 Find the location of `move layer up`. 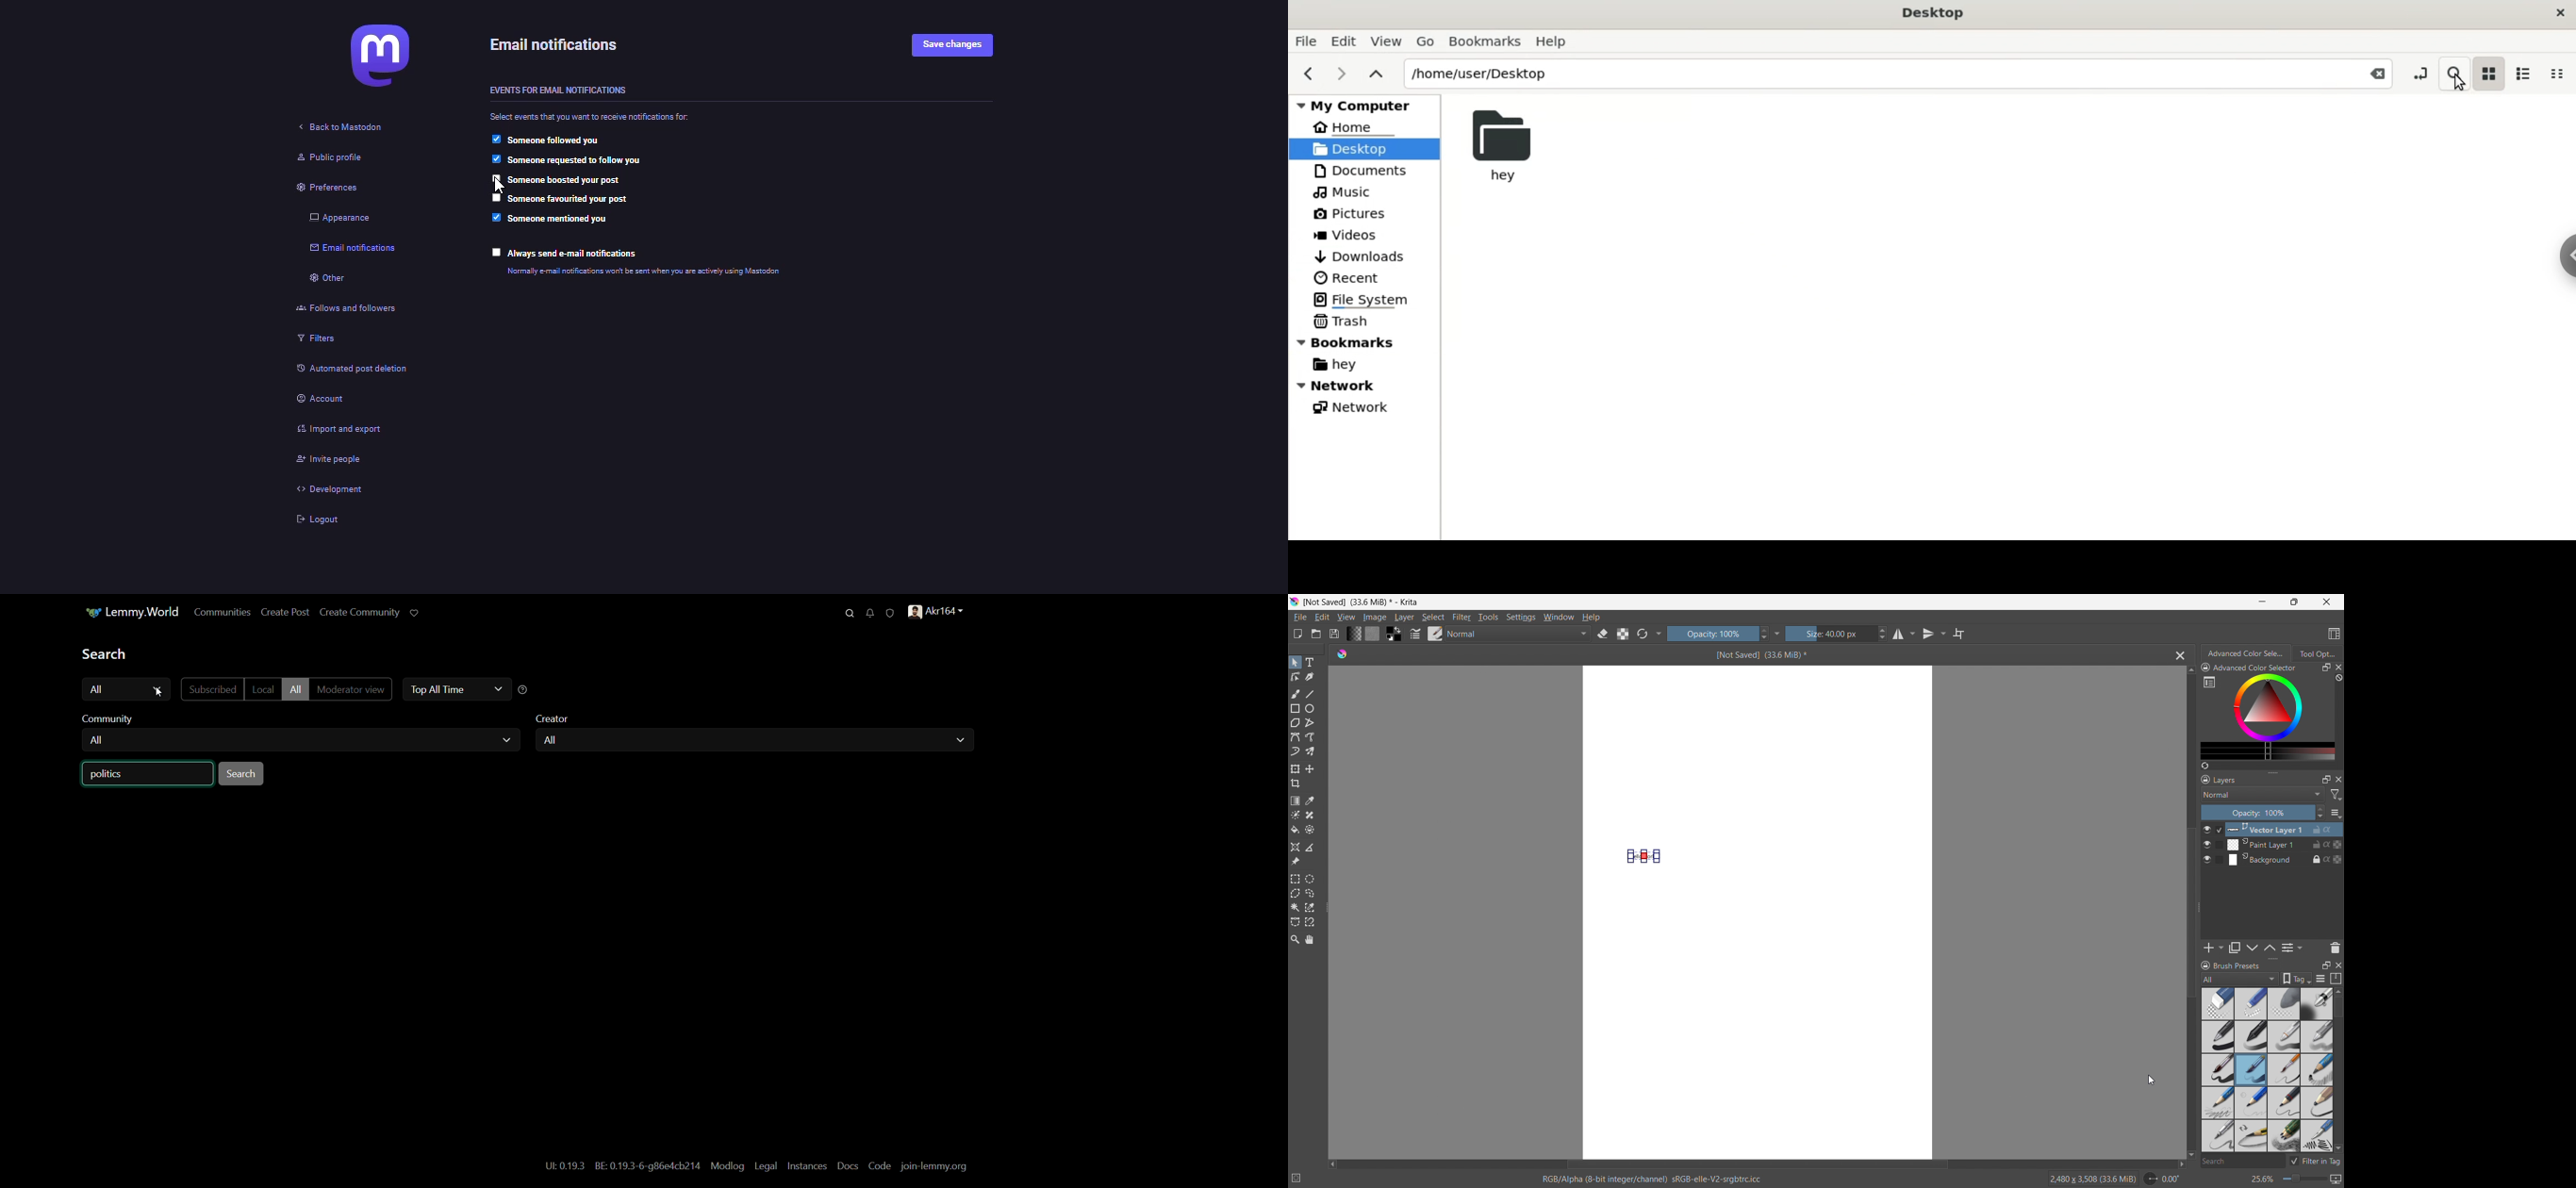

move layer up is located at coordinates (2253, 948).